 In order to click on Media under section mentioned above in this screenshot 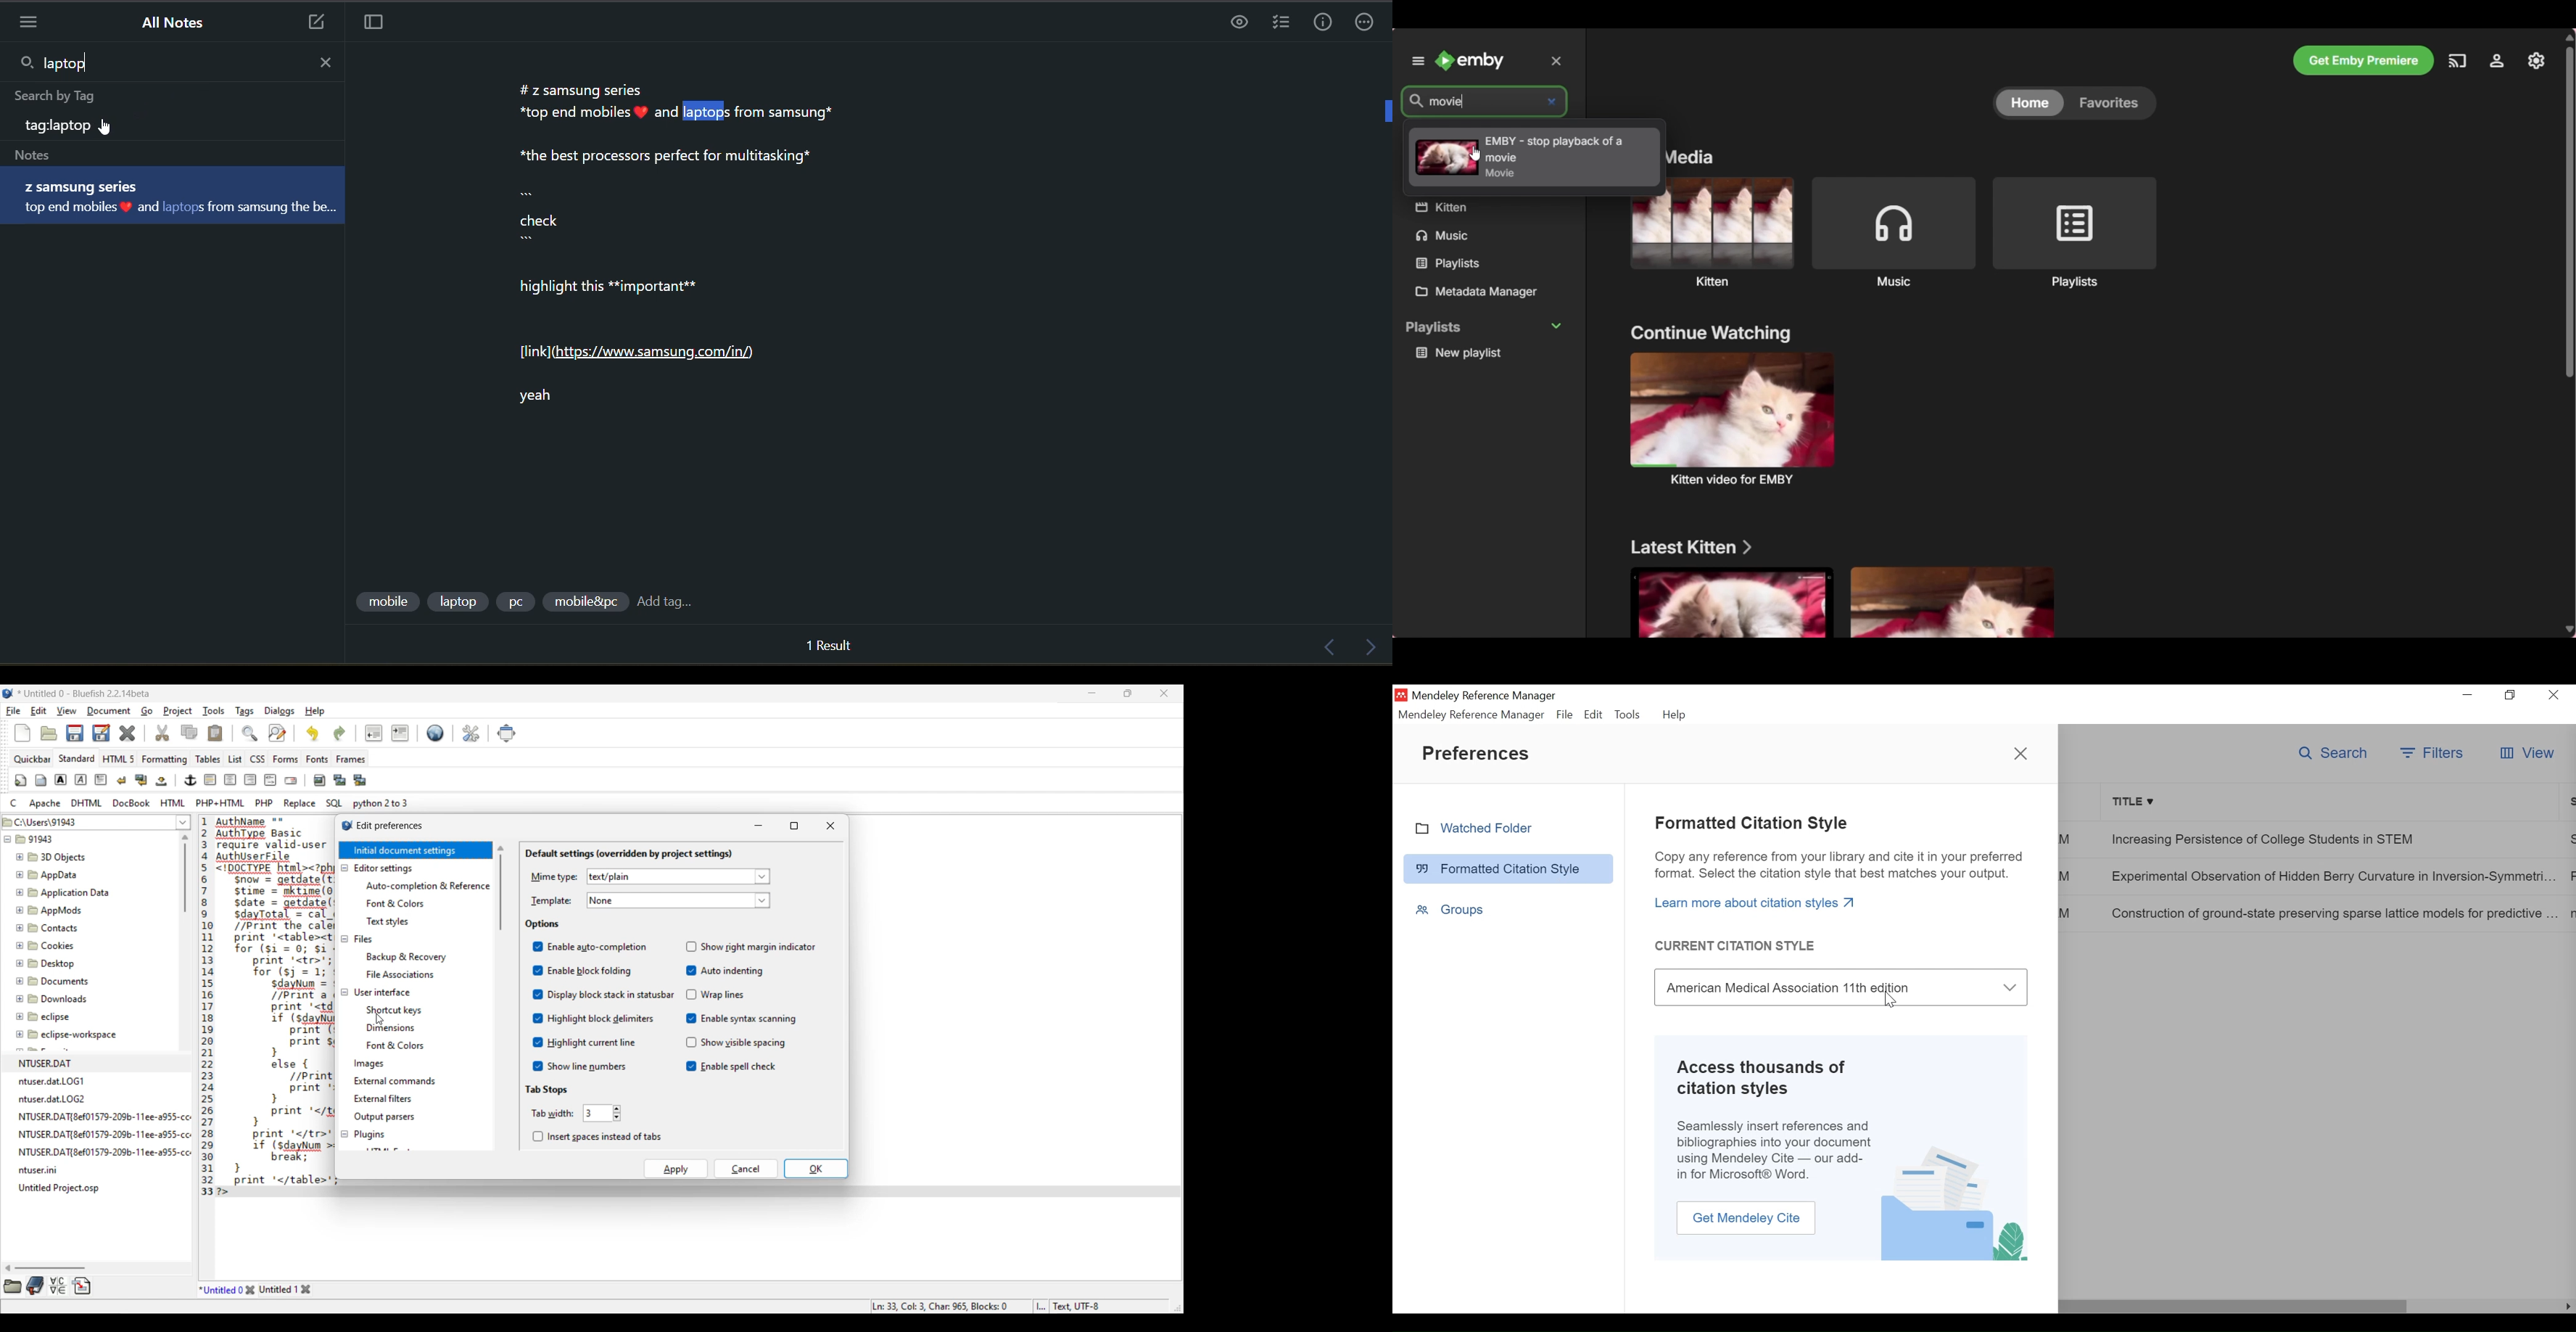, I will do `click(1953, 601)`.